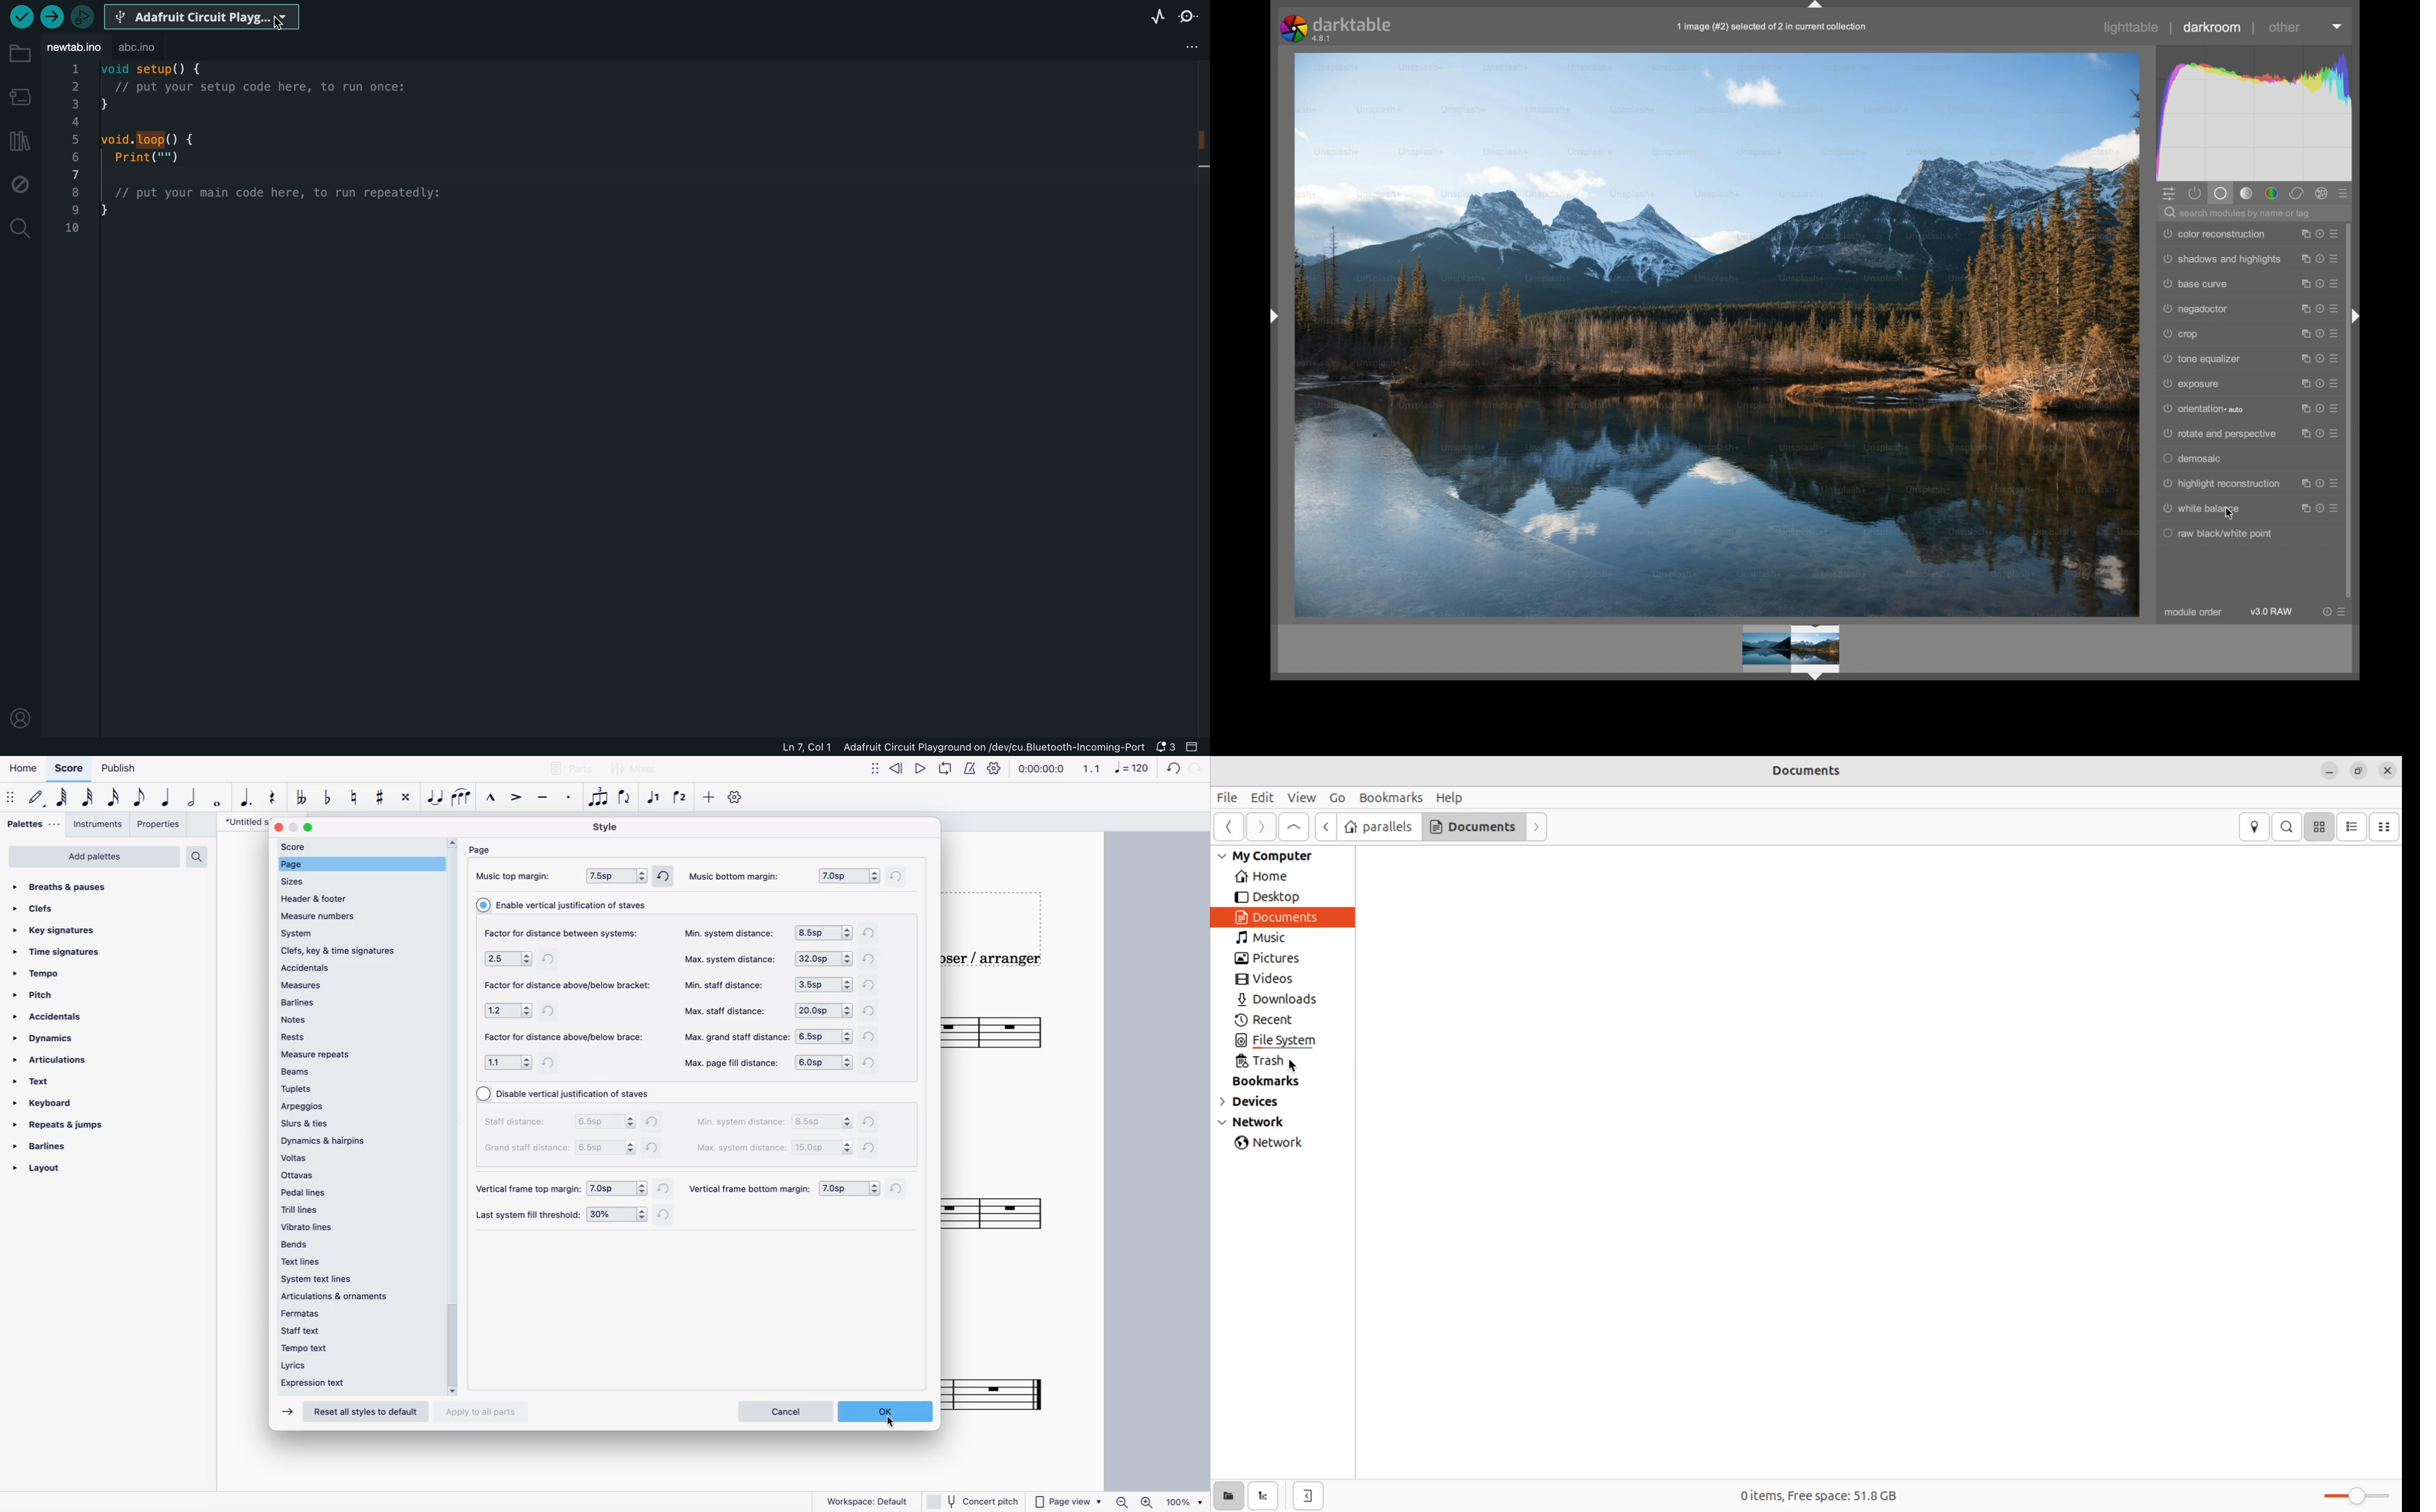 This screenshot has width=2436, height=1512. I want to click on staff distance, so click(520, 1125).